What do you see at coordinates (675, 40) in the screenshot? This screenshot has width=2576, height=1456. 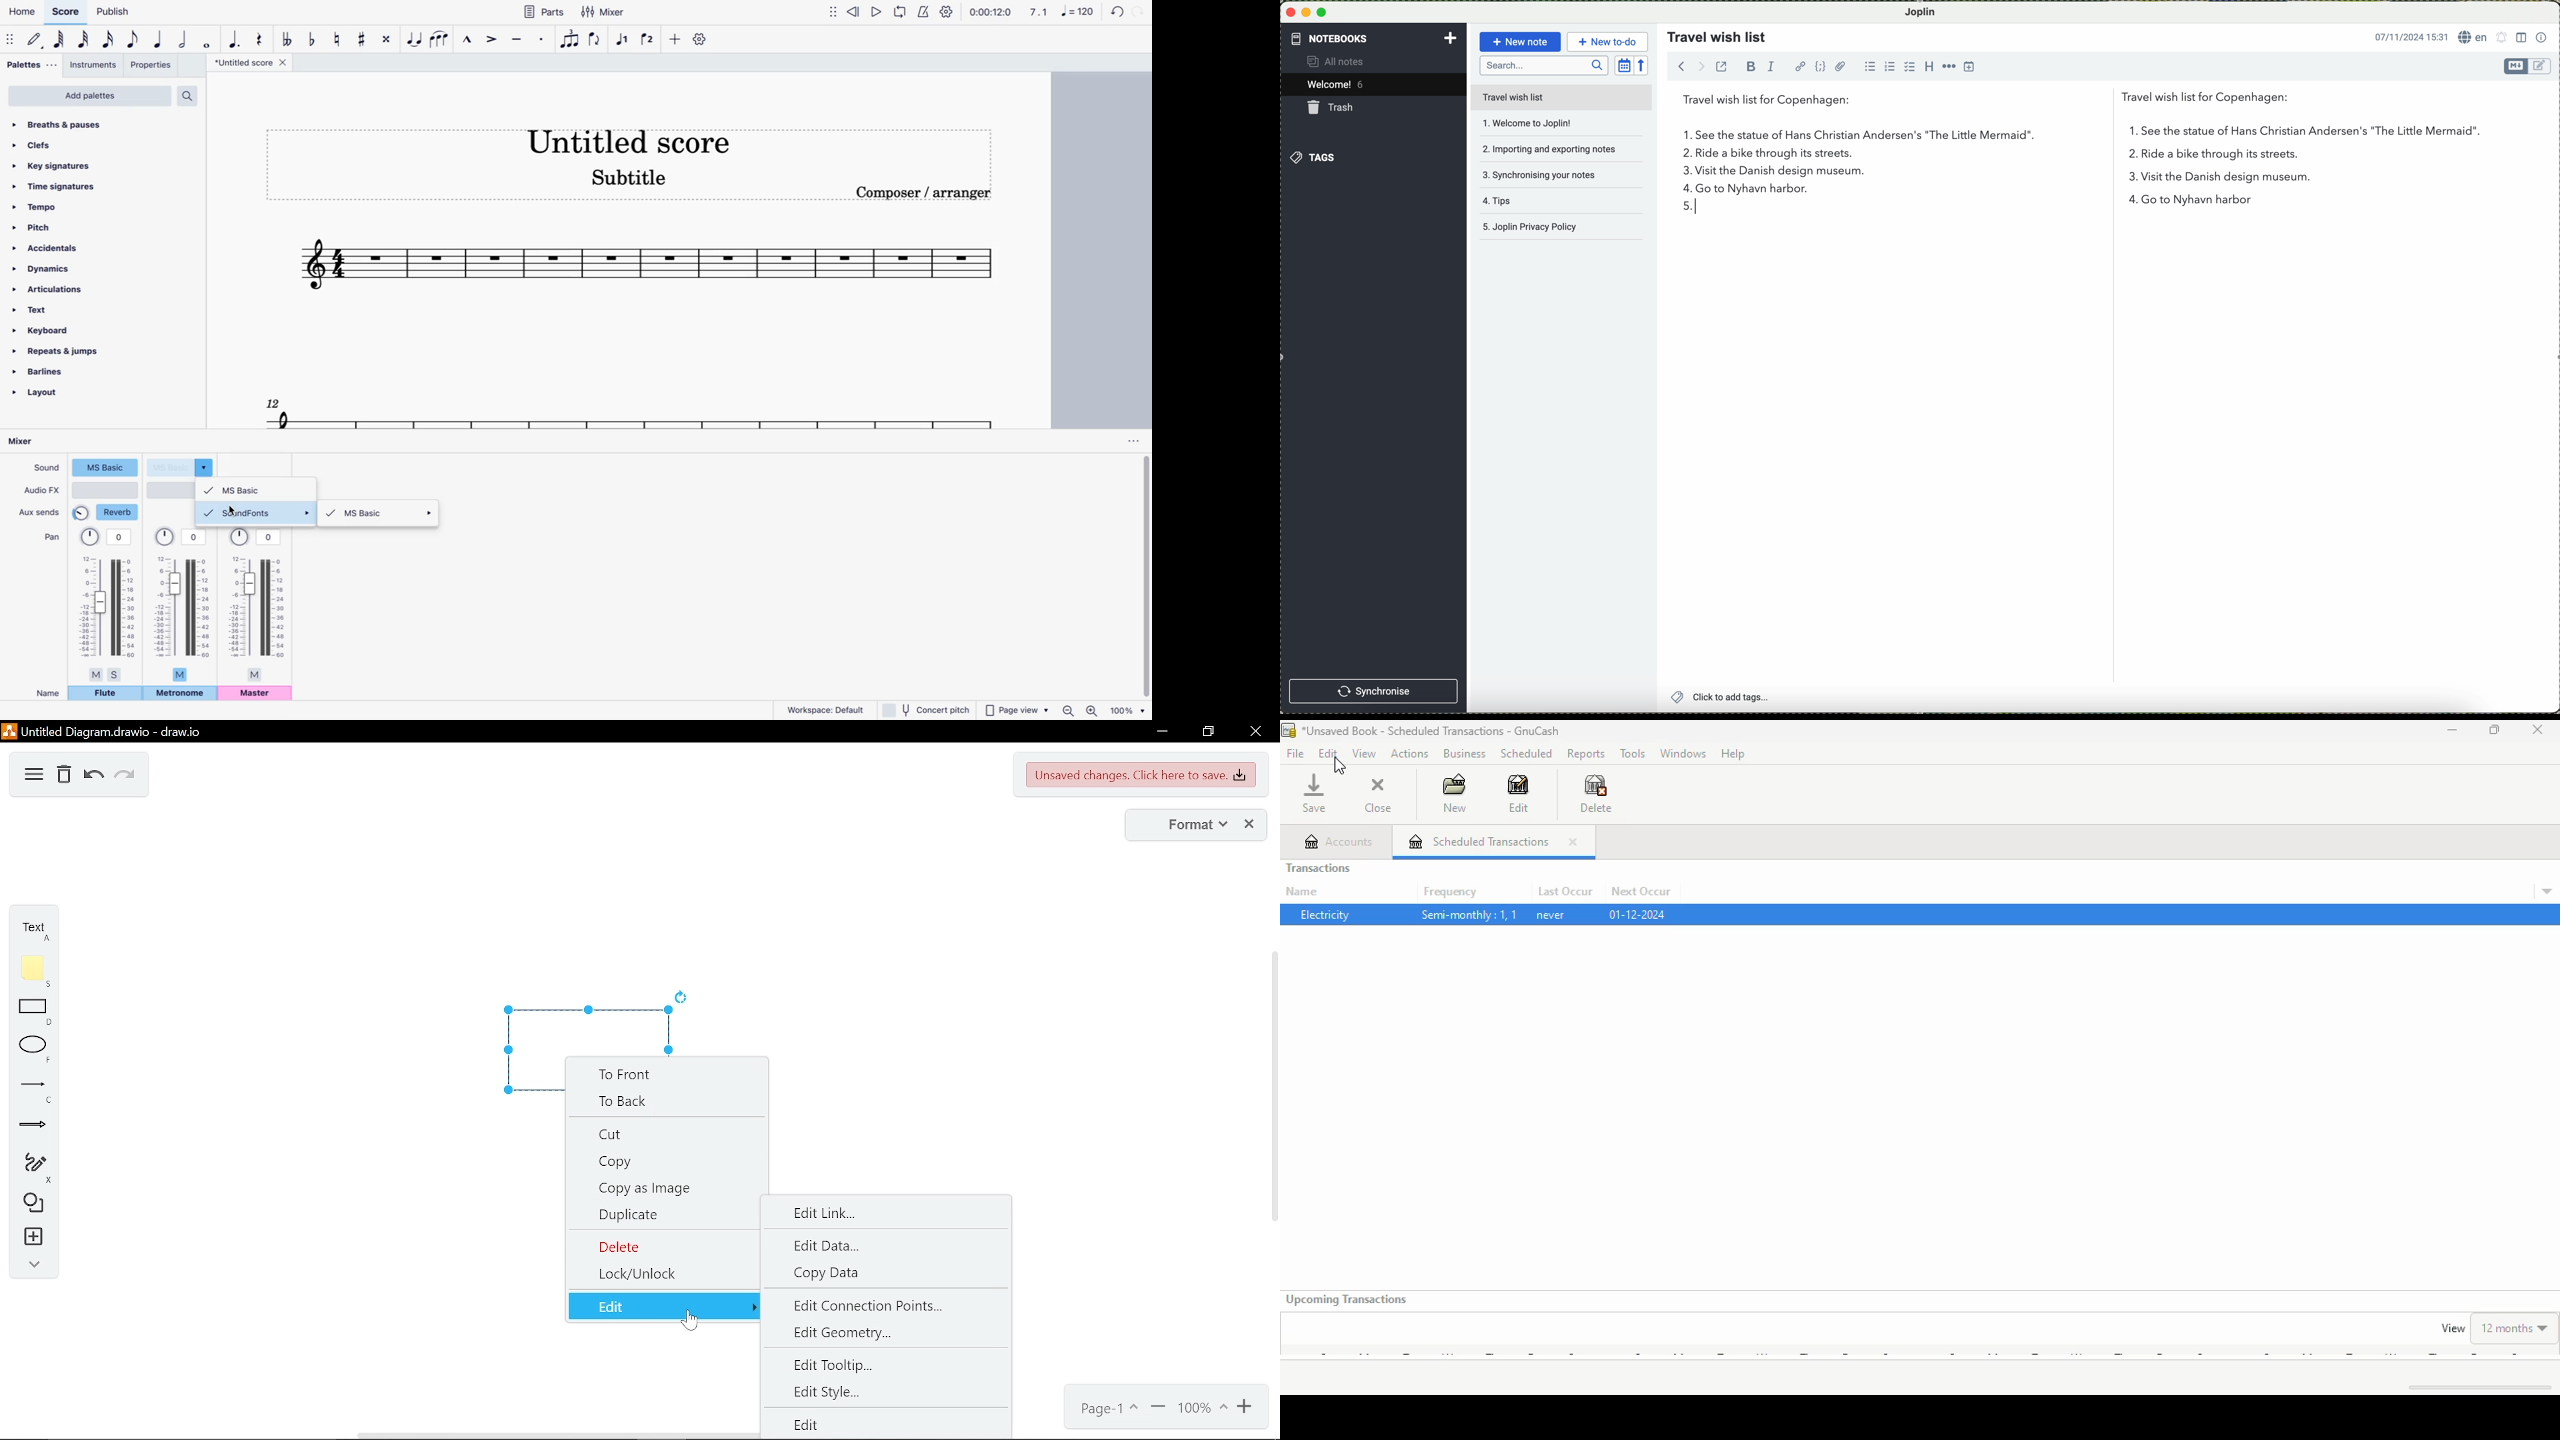 I see `more` at bounding box center [675, 40].